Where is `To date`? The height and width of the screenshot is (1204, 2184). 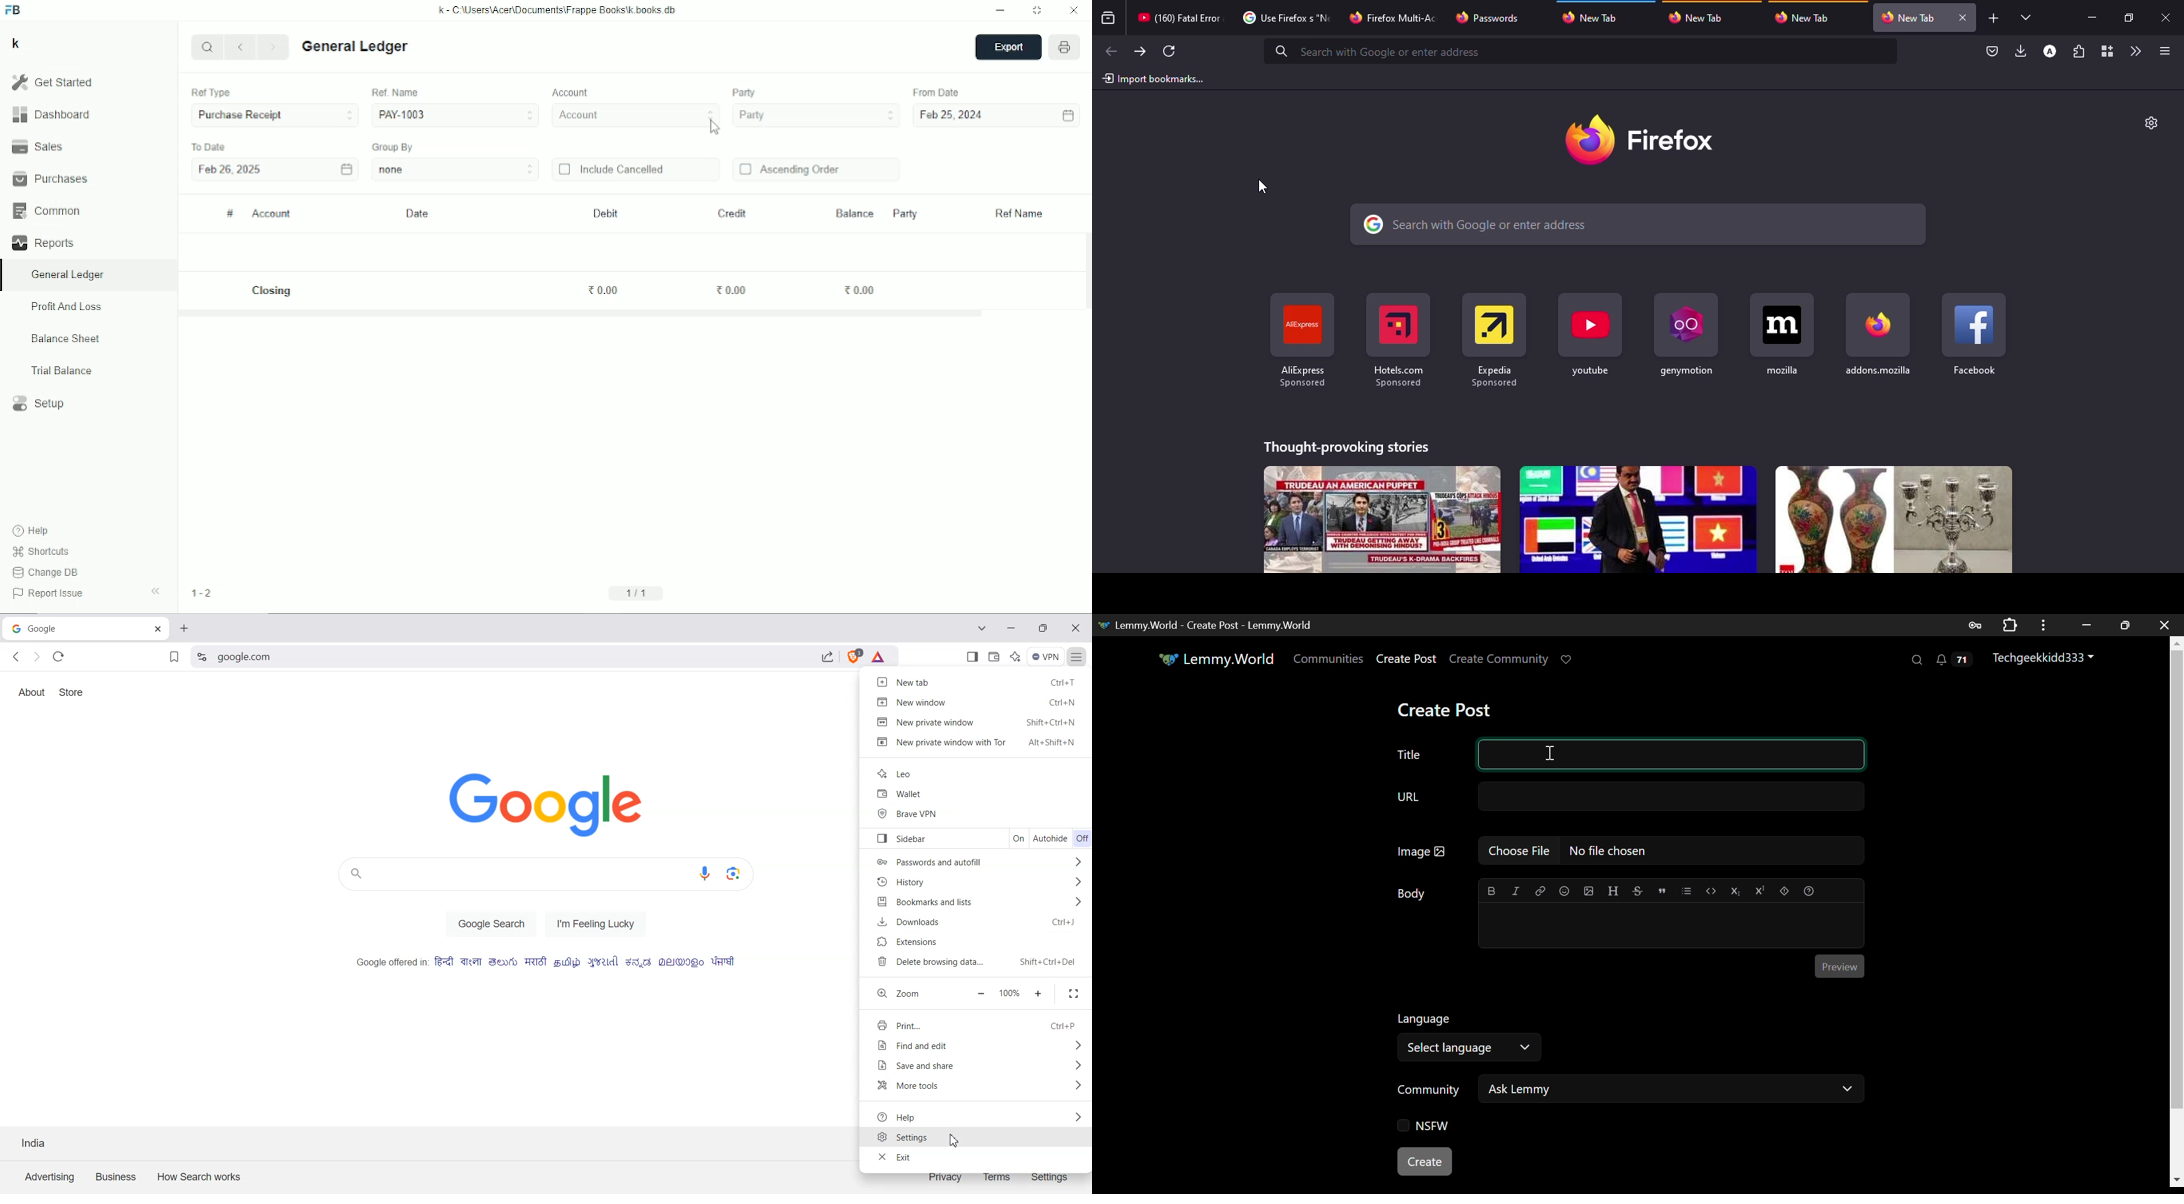
To date is located at coordinates (208, 146).